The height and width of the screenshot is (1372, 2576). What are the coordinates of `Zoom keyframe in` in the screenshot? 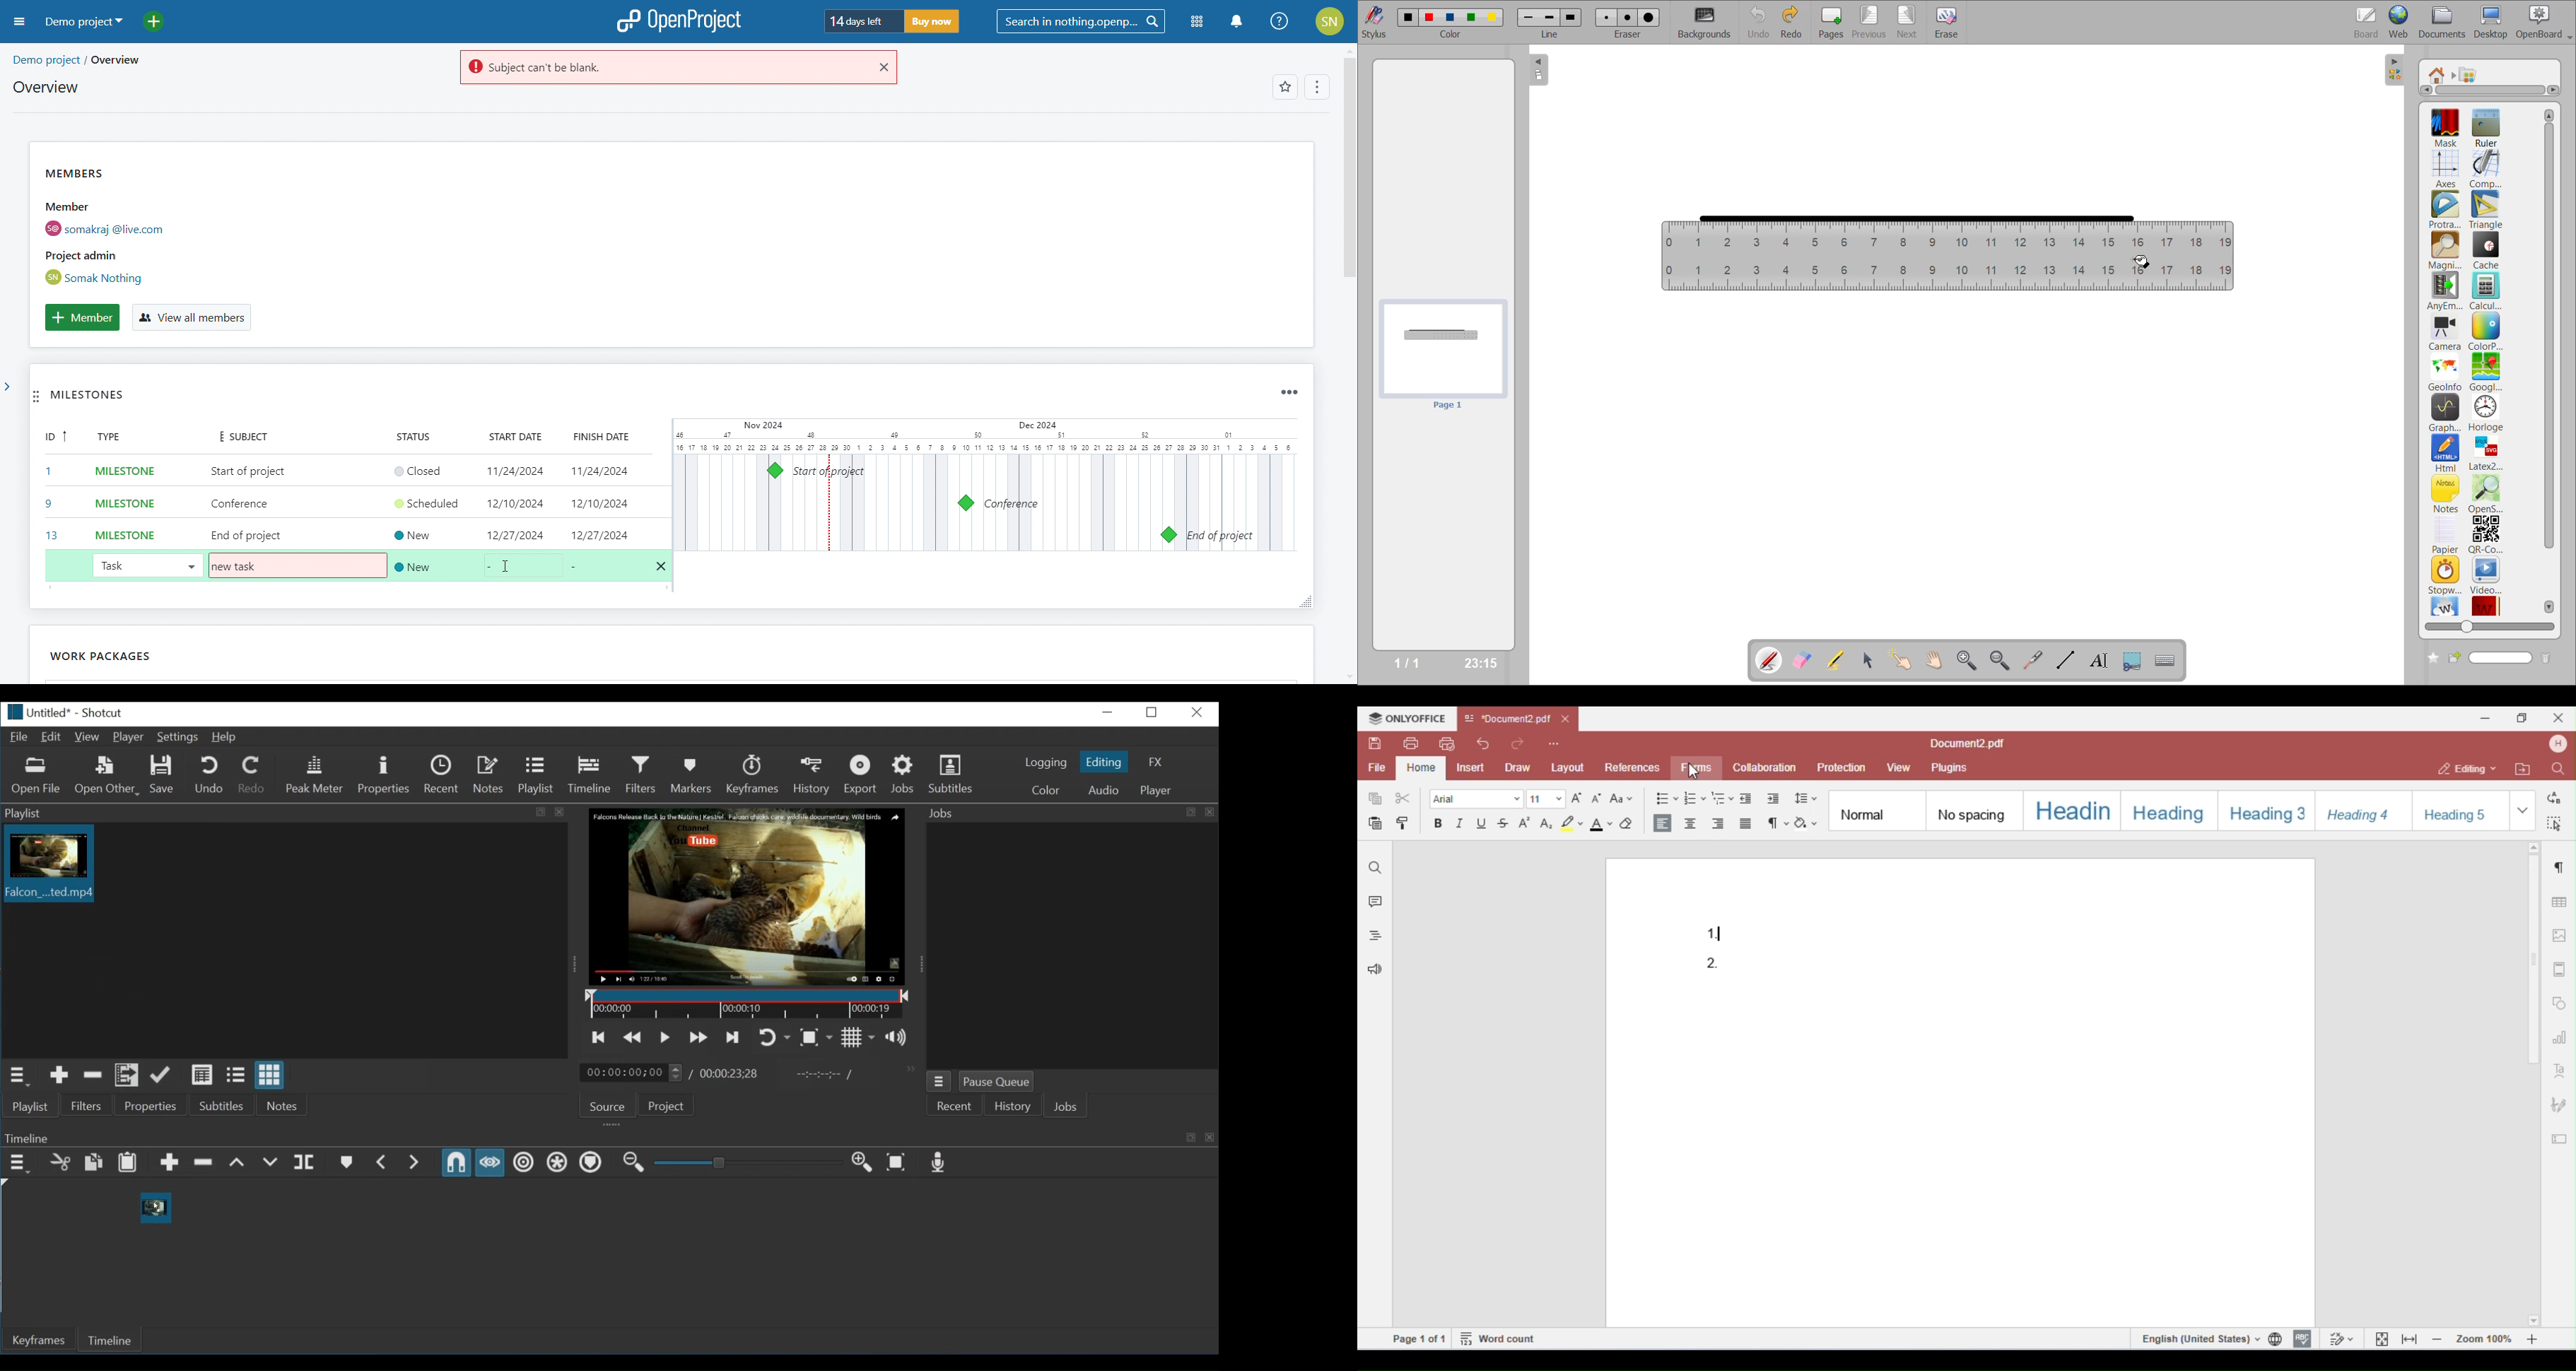 It's located at (860, 1161).